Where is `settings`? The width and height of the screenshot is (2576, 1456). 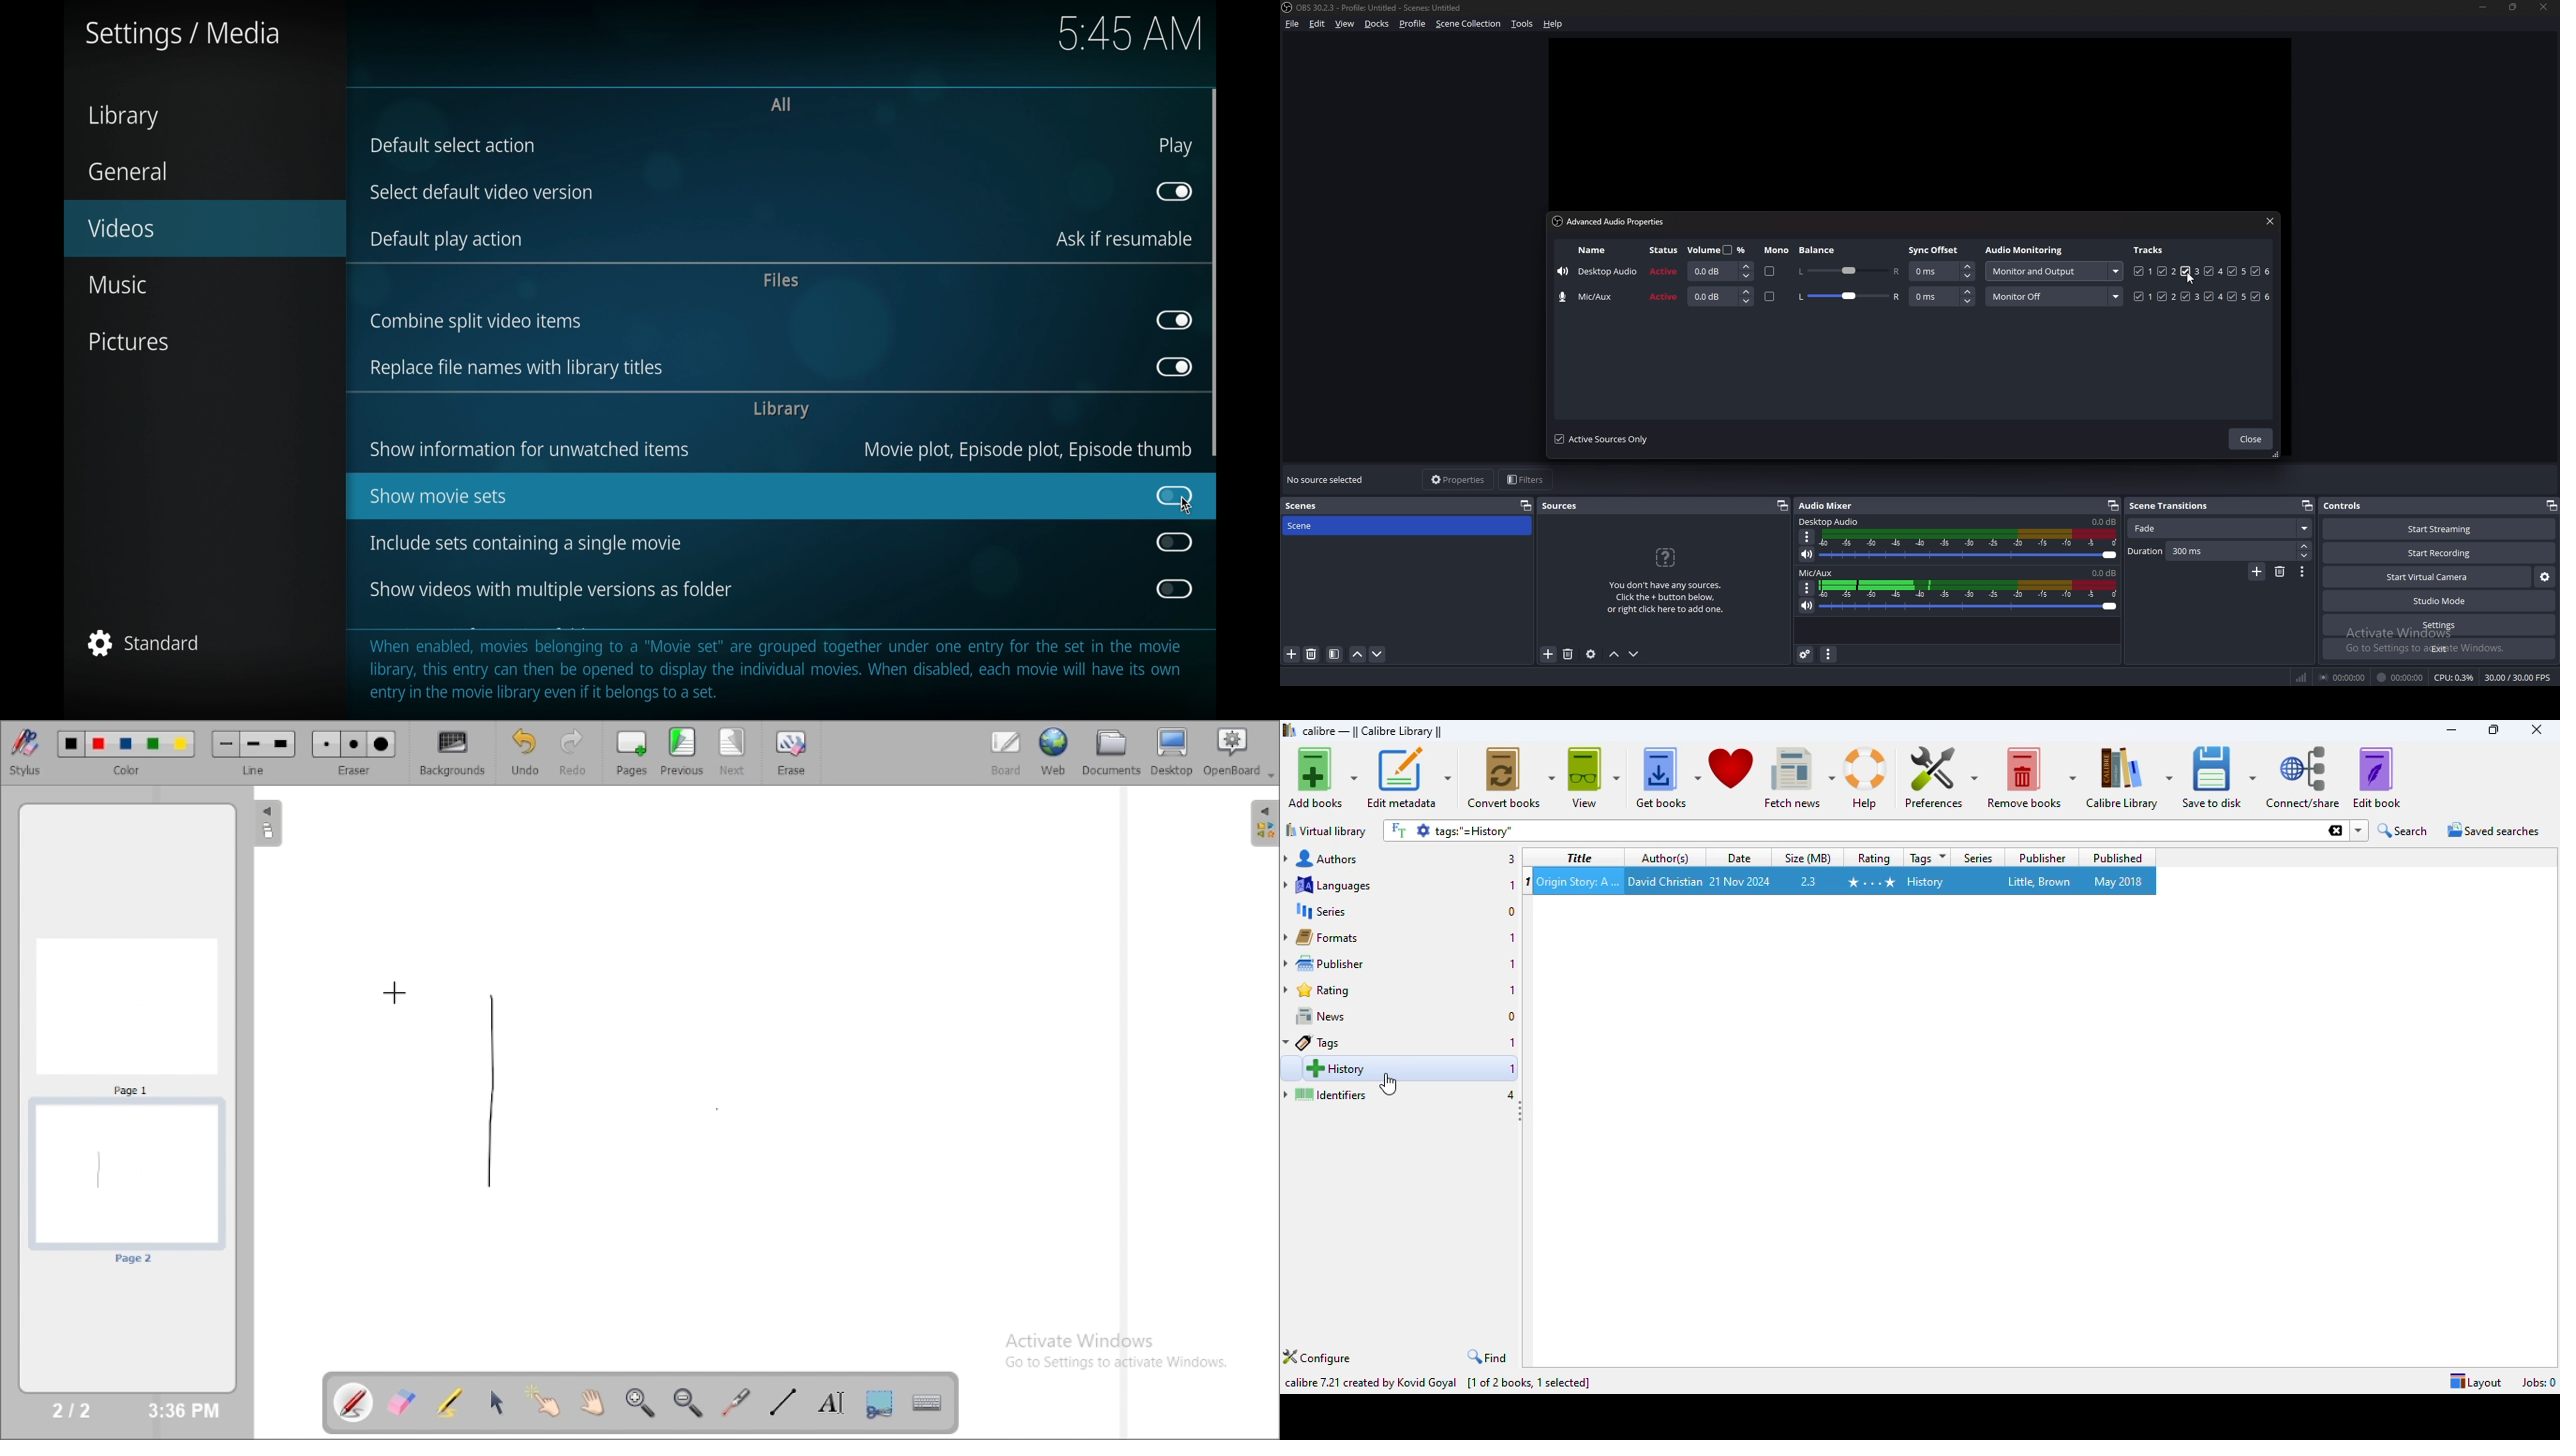 settings is located at coordinates (180, 35).